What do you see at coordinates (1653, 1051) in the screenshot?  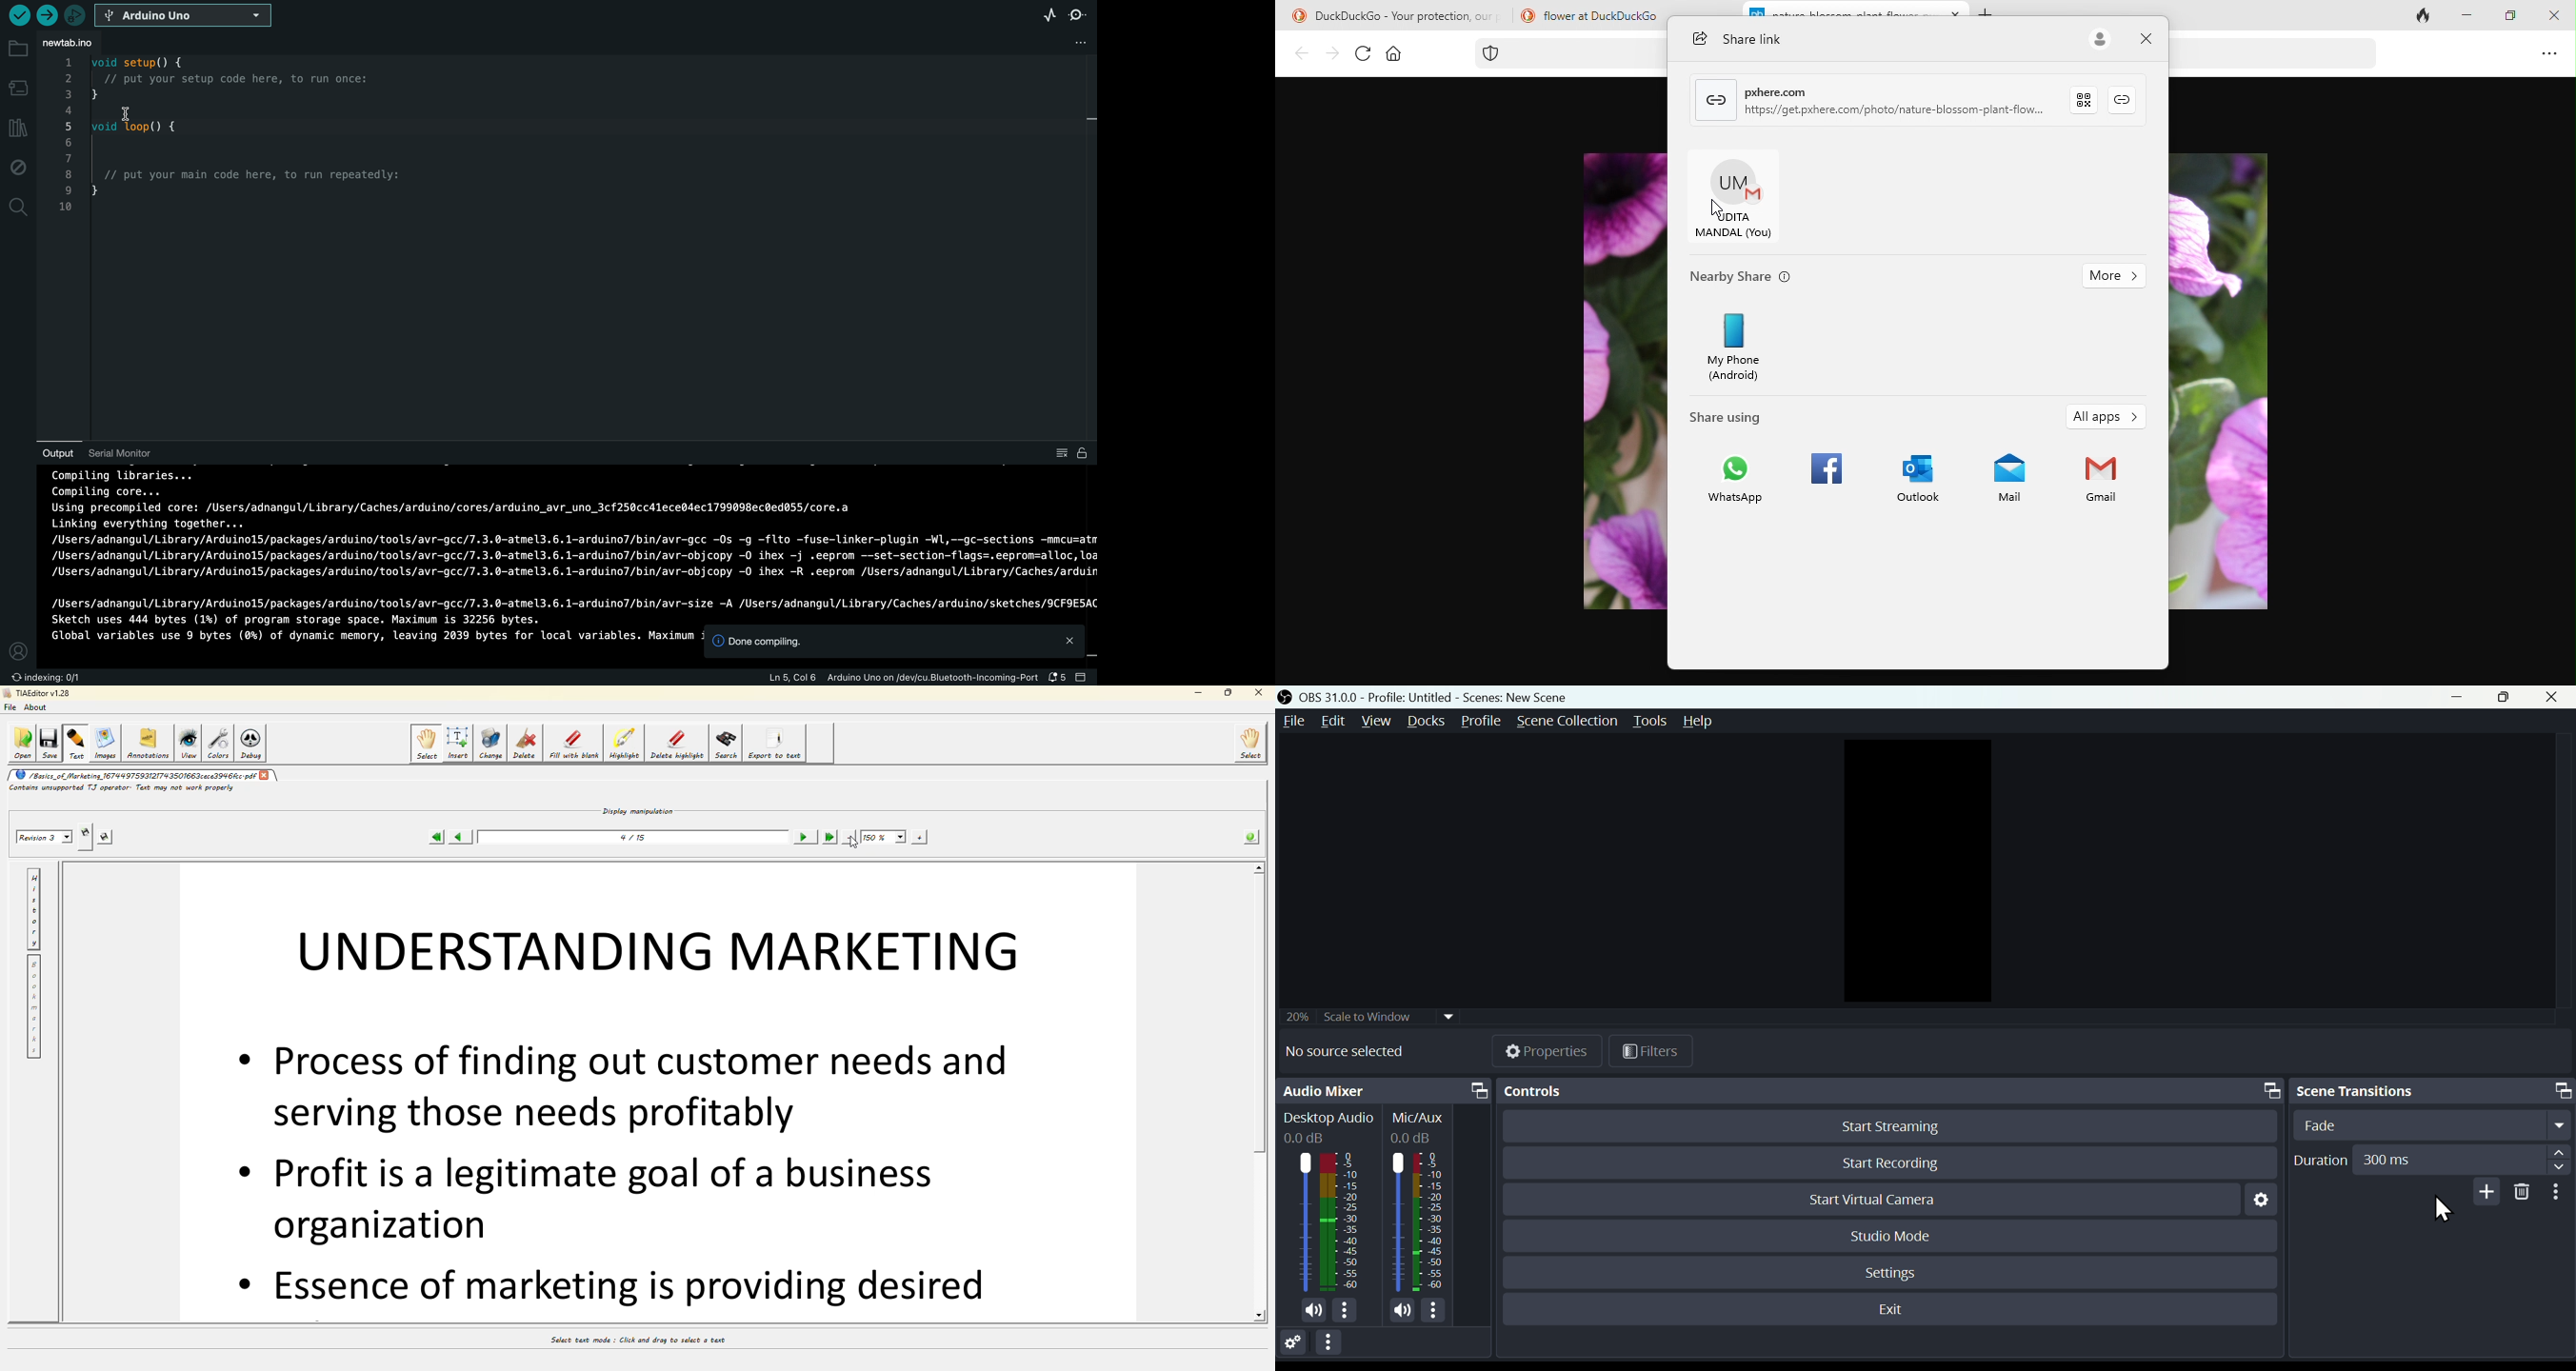 I see `` at bounding box center [1653, 1051].